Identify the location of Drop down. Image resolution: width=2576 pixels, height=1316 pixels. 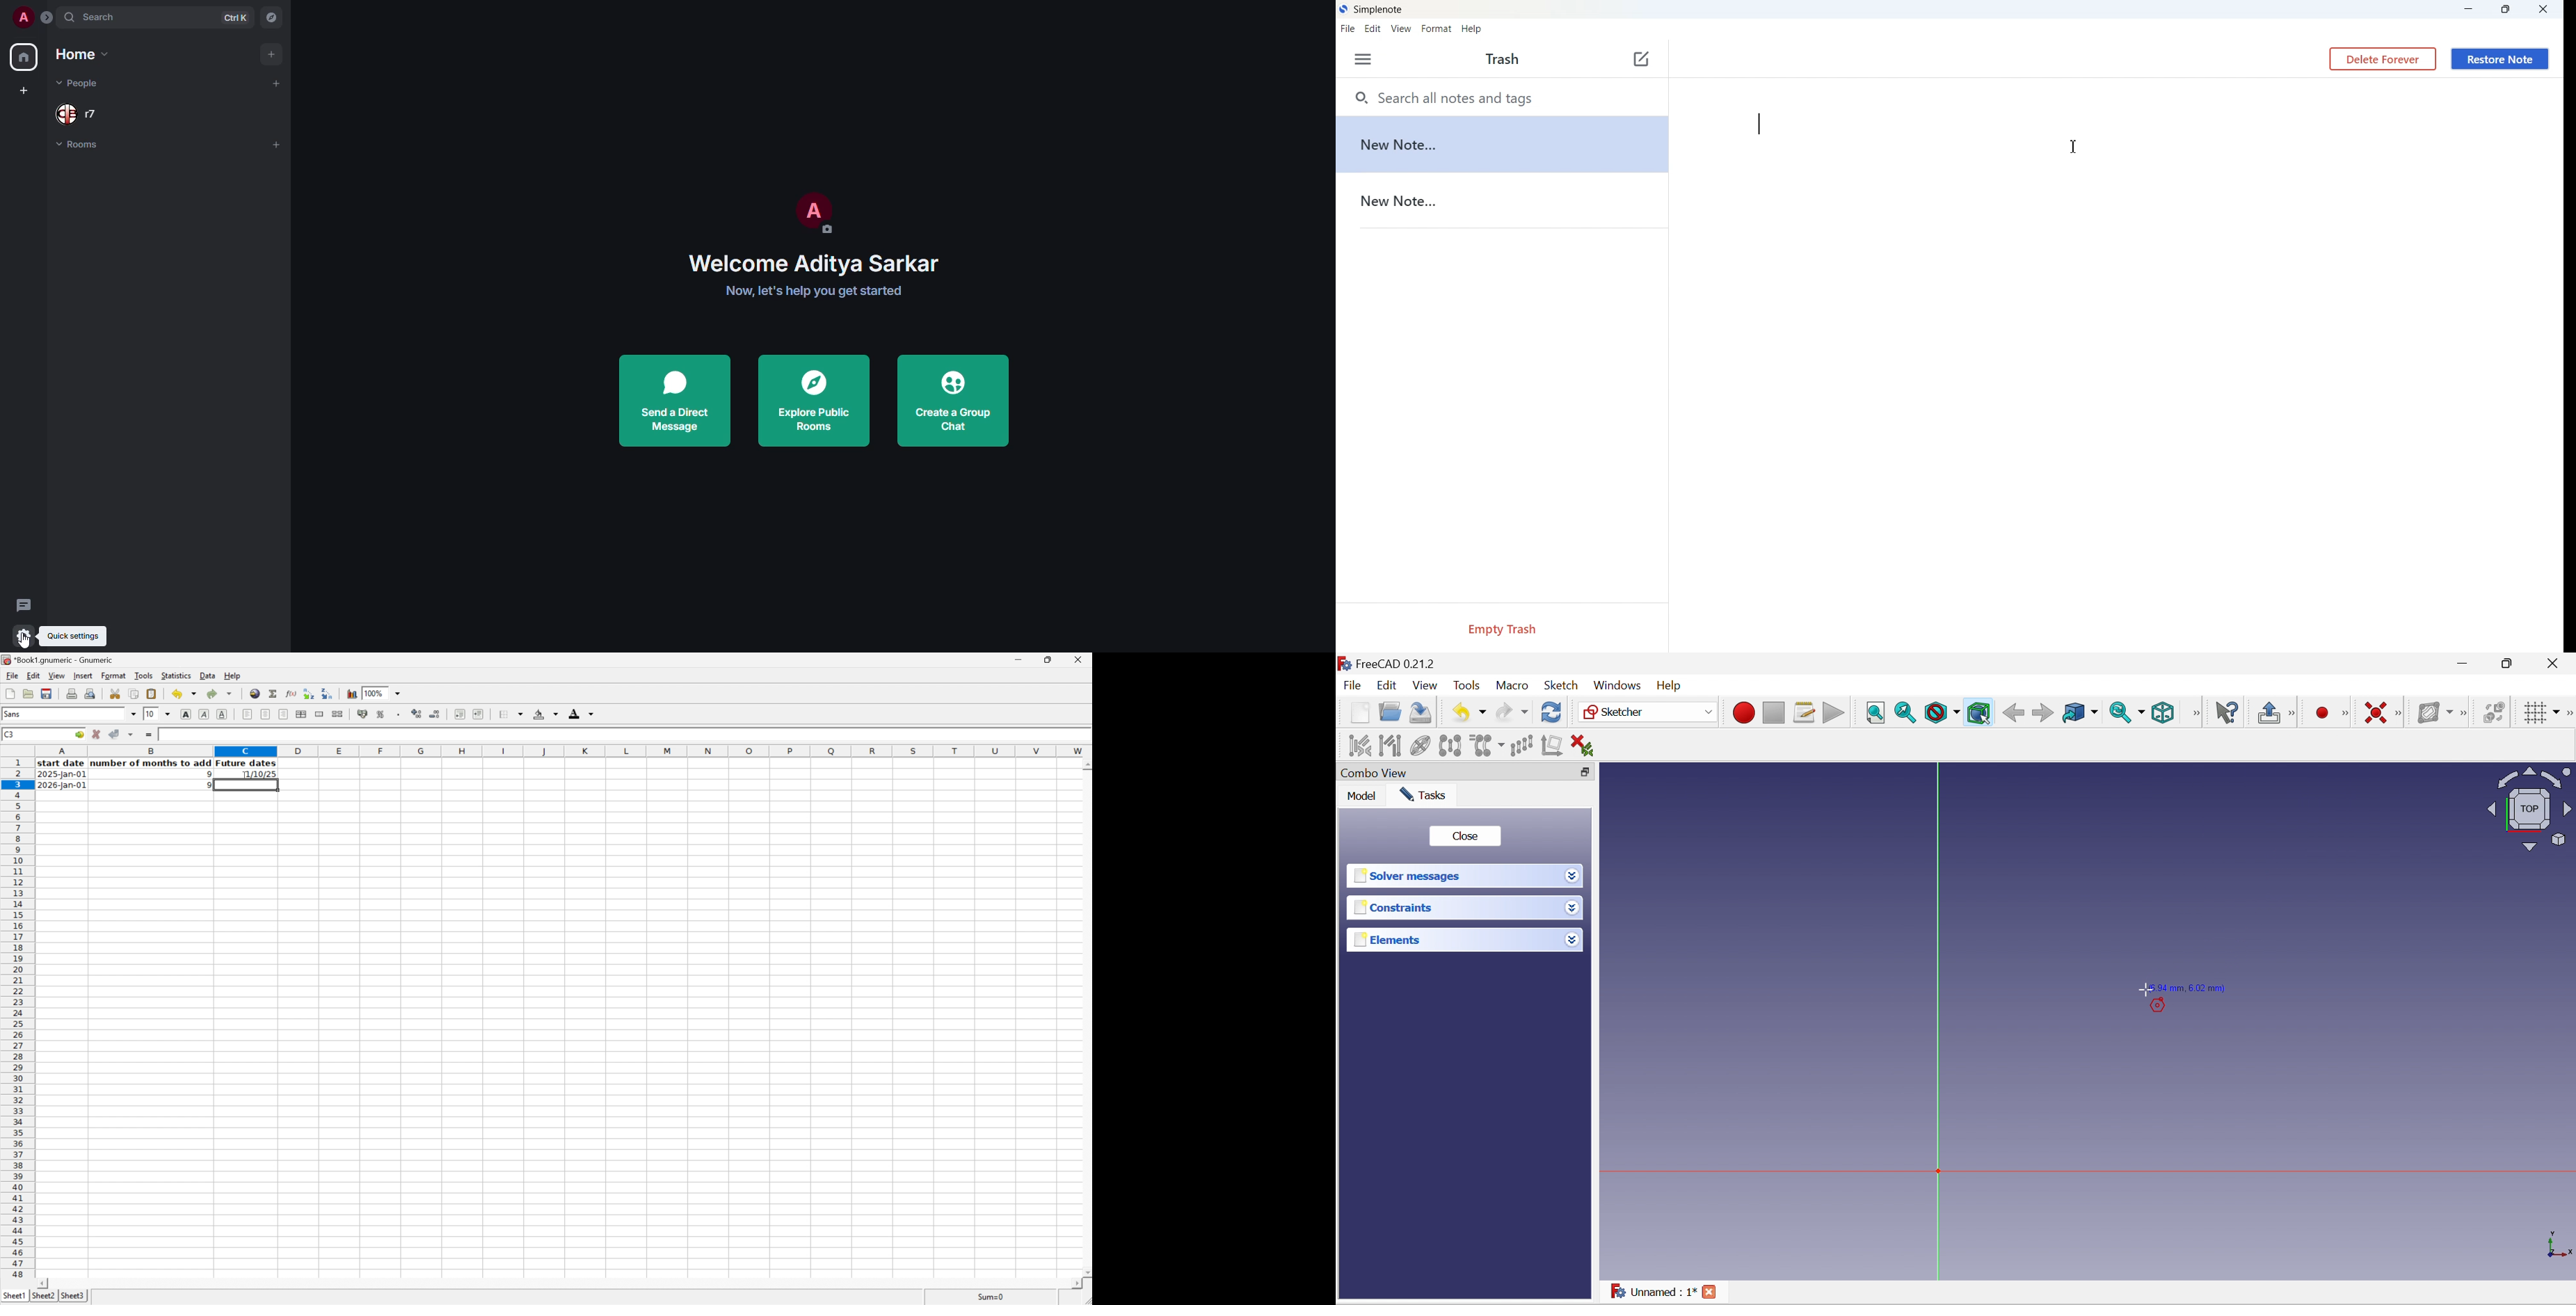
(1573, 939).